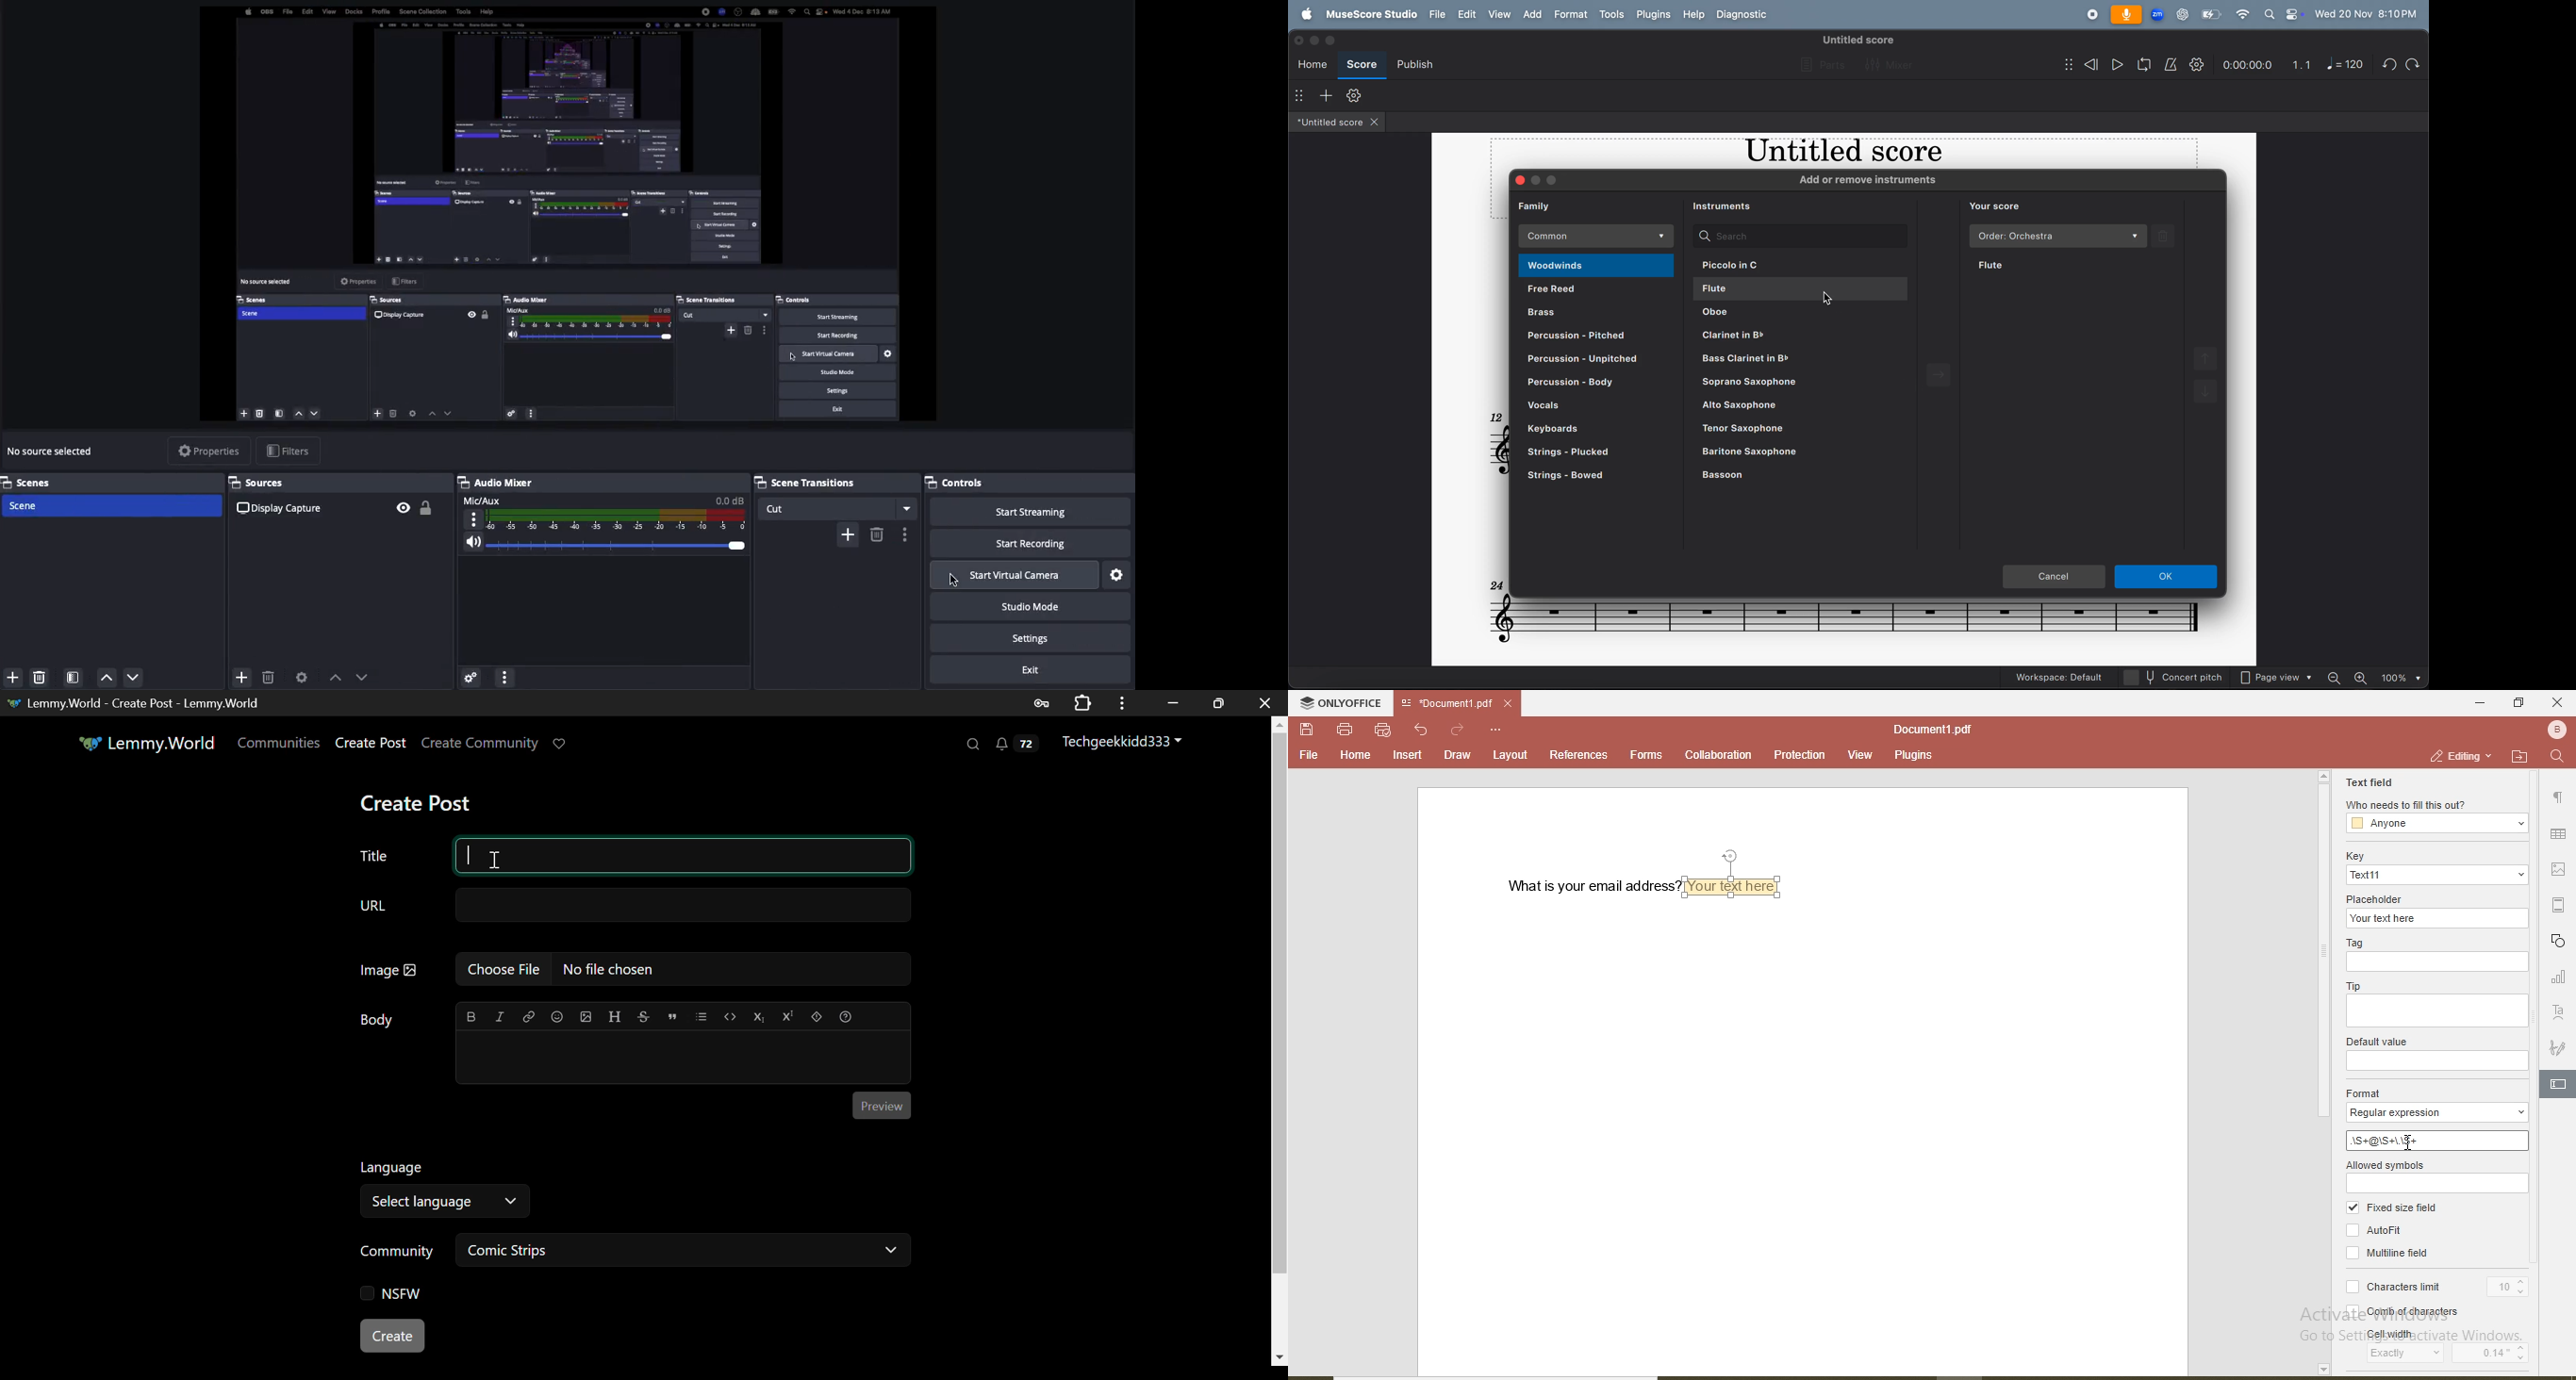 Image resolution: width=2576 pixels, height=1400 pixels. Describe the element at coordinates (1514, 703) in the screenshot. I see `close file` at that location.